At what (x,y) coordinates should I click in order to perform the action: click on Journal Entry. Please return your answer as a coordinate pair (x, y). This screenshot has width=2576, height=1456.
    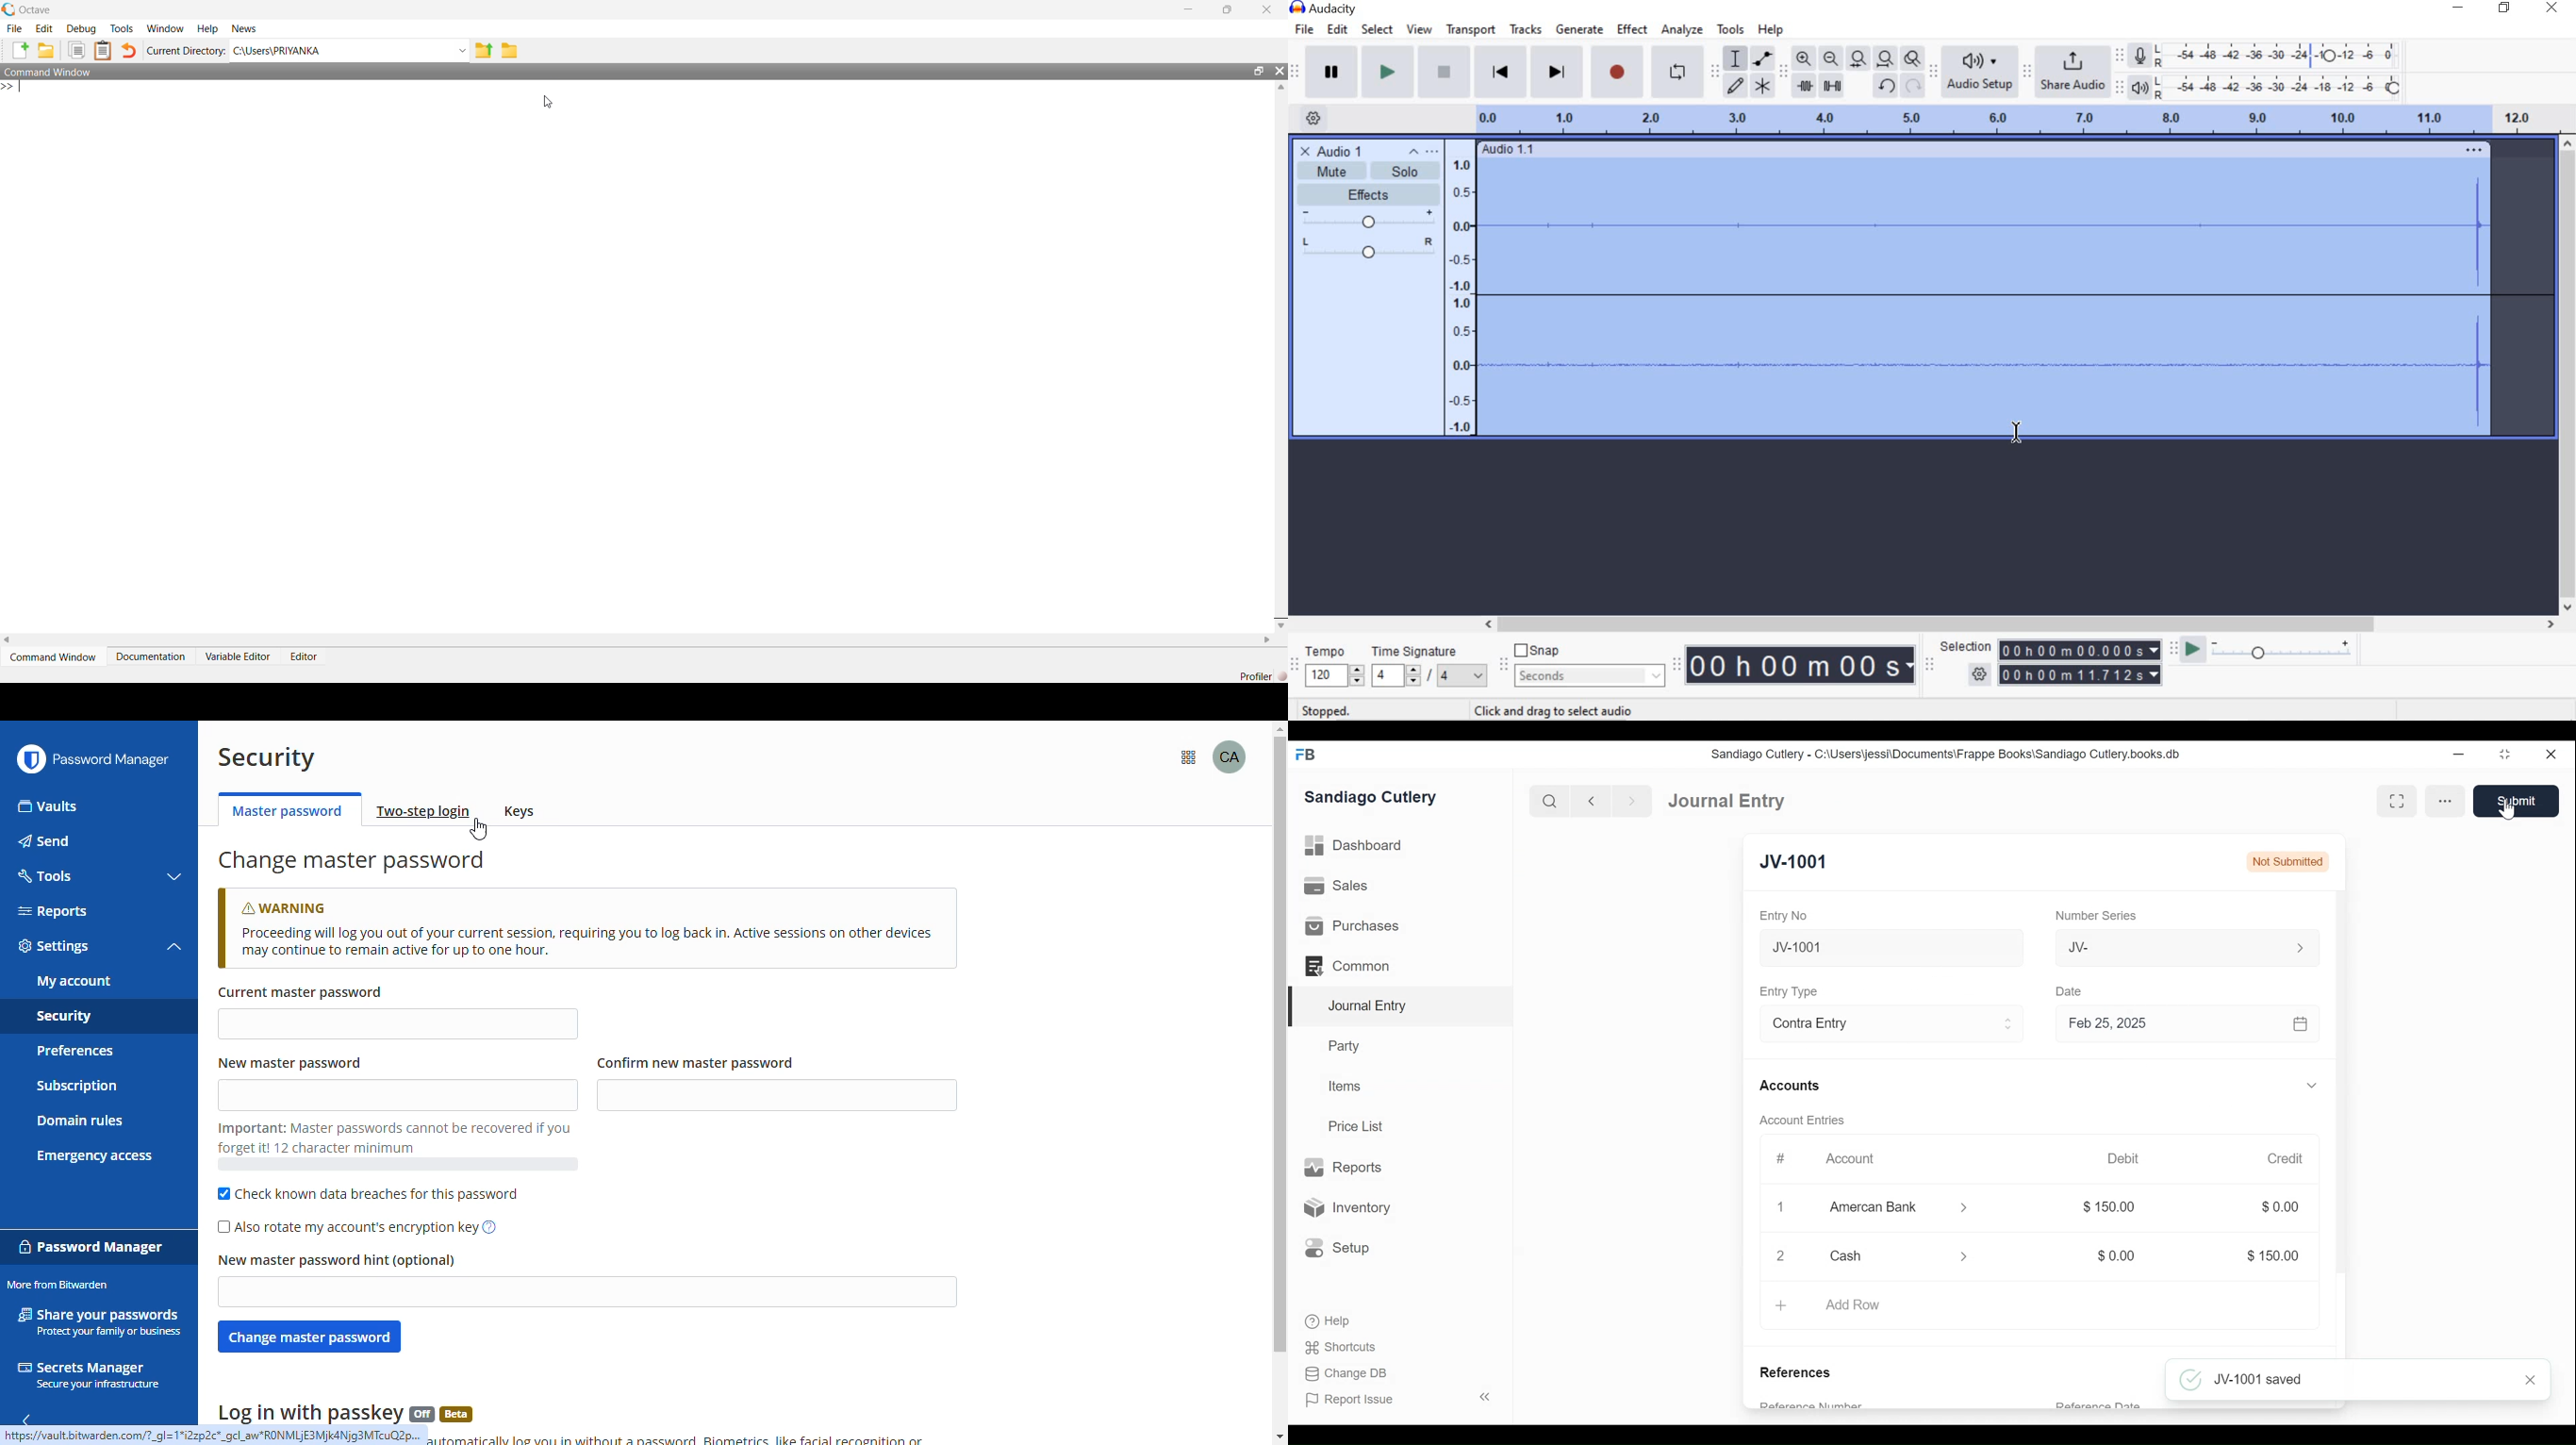
    Looking at the image, I should click on (1401, 1007).